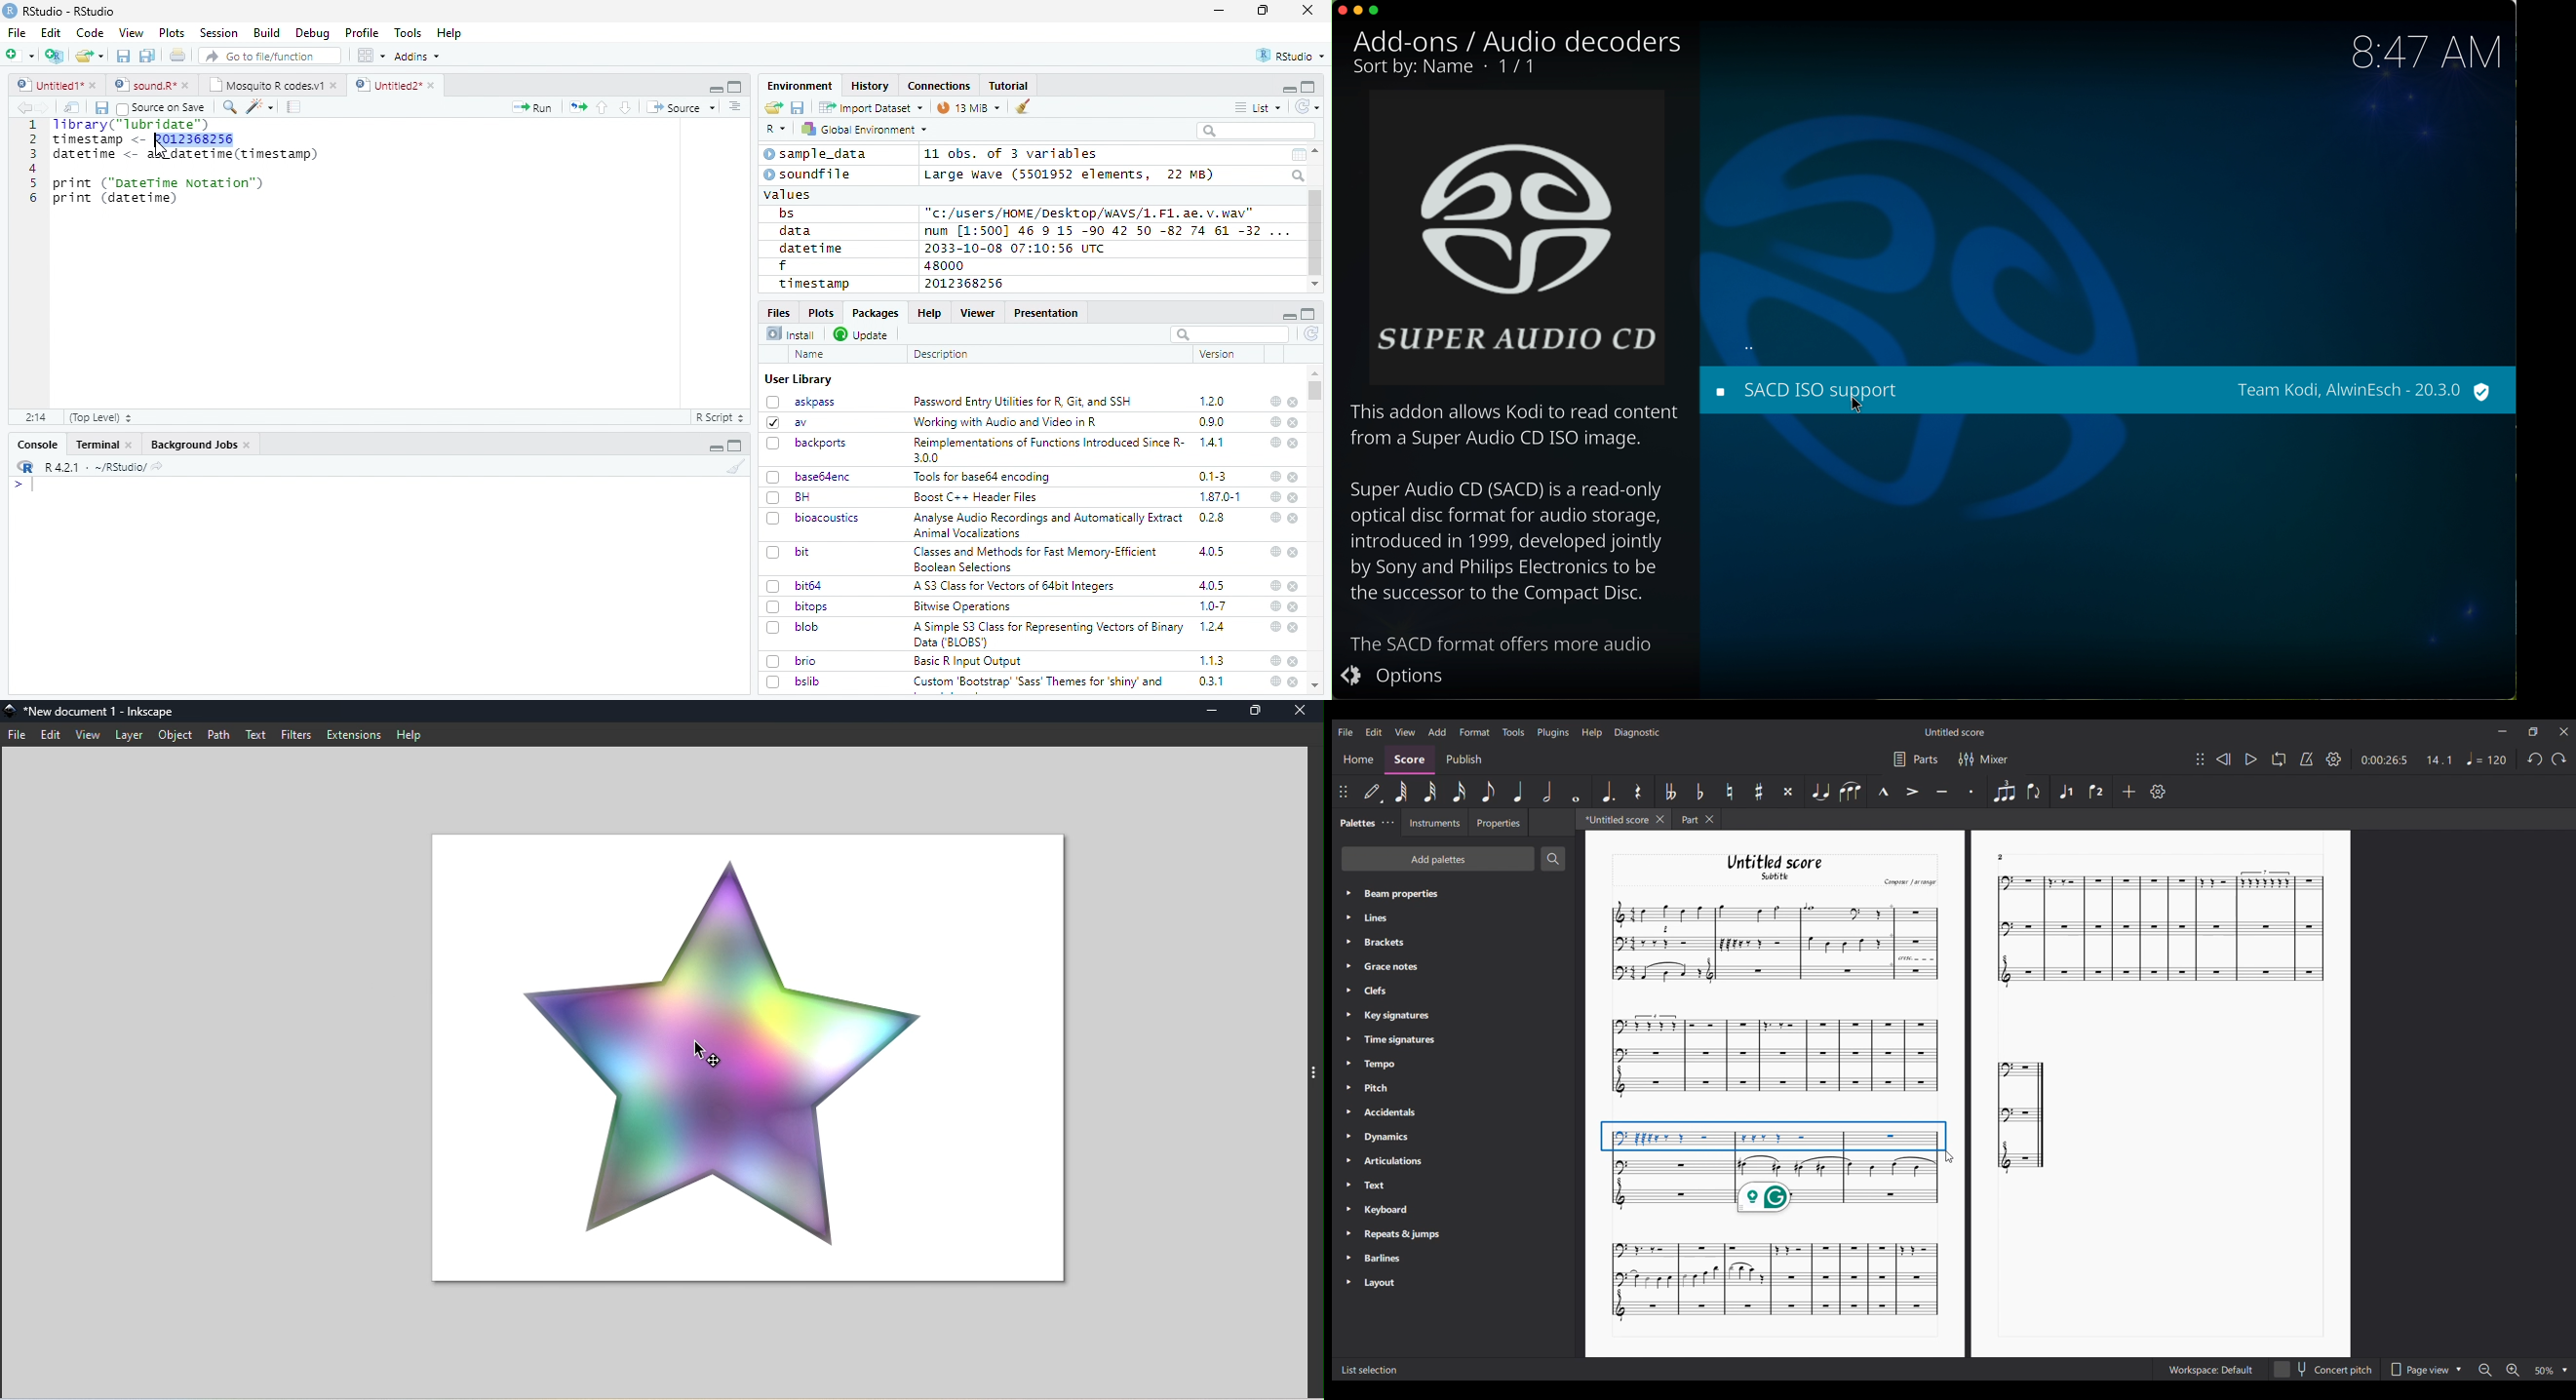 This screenshot has height=1400, width=2576. What do you see at coordinates (1274, 551) in the screenshot?
I see `help` at bounding box center [1274, 551].